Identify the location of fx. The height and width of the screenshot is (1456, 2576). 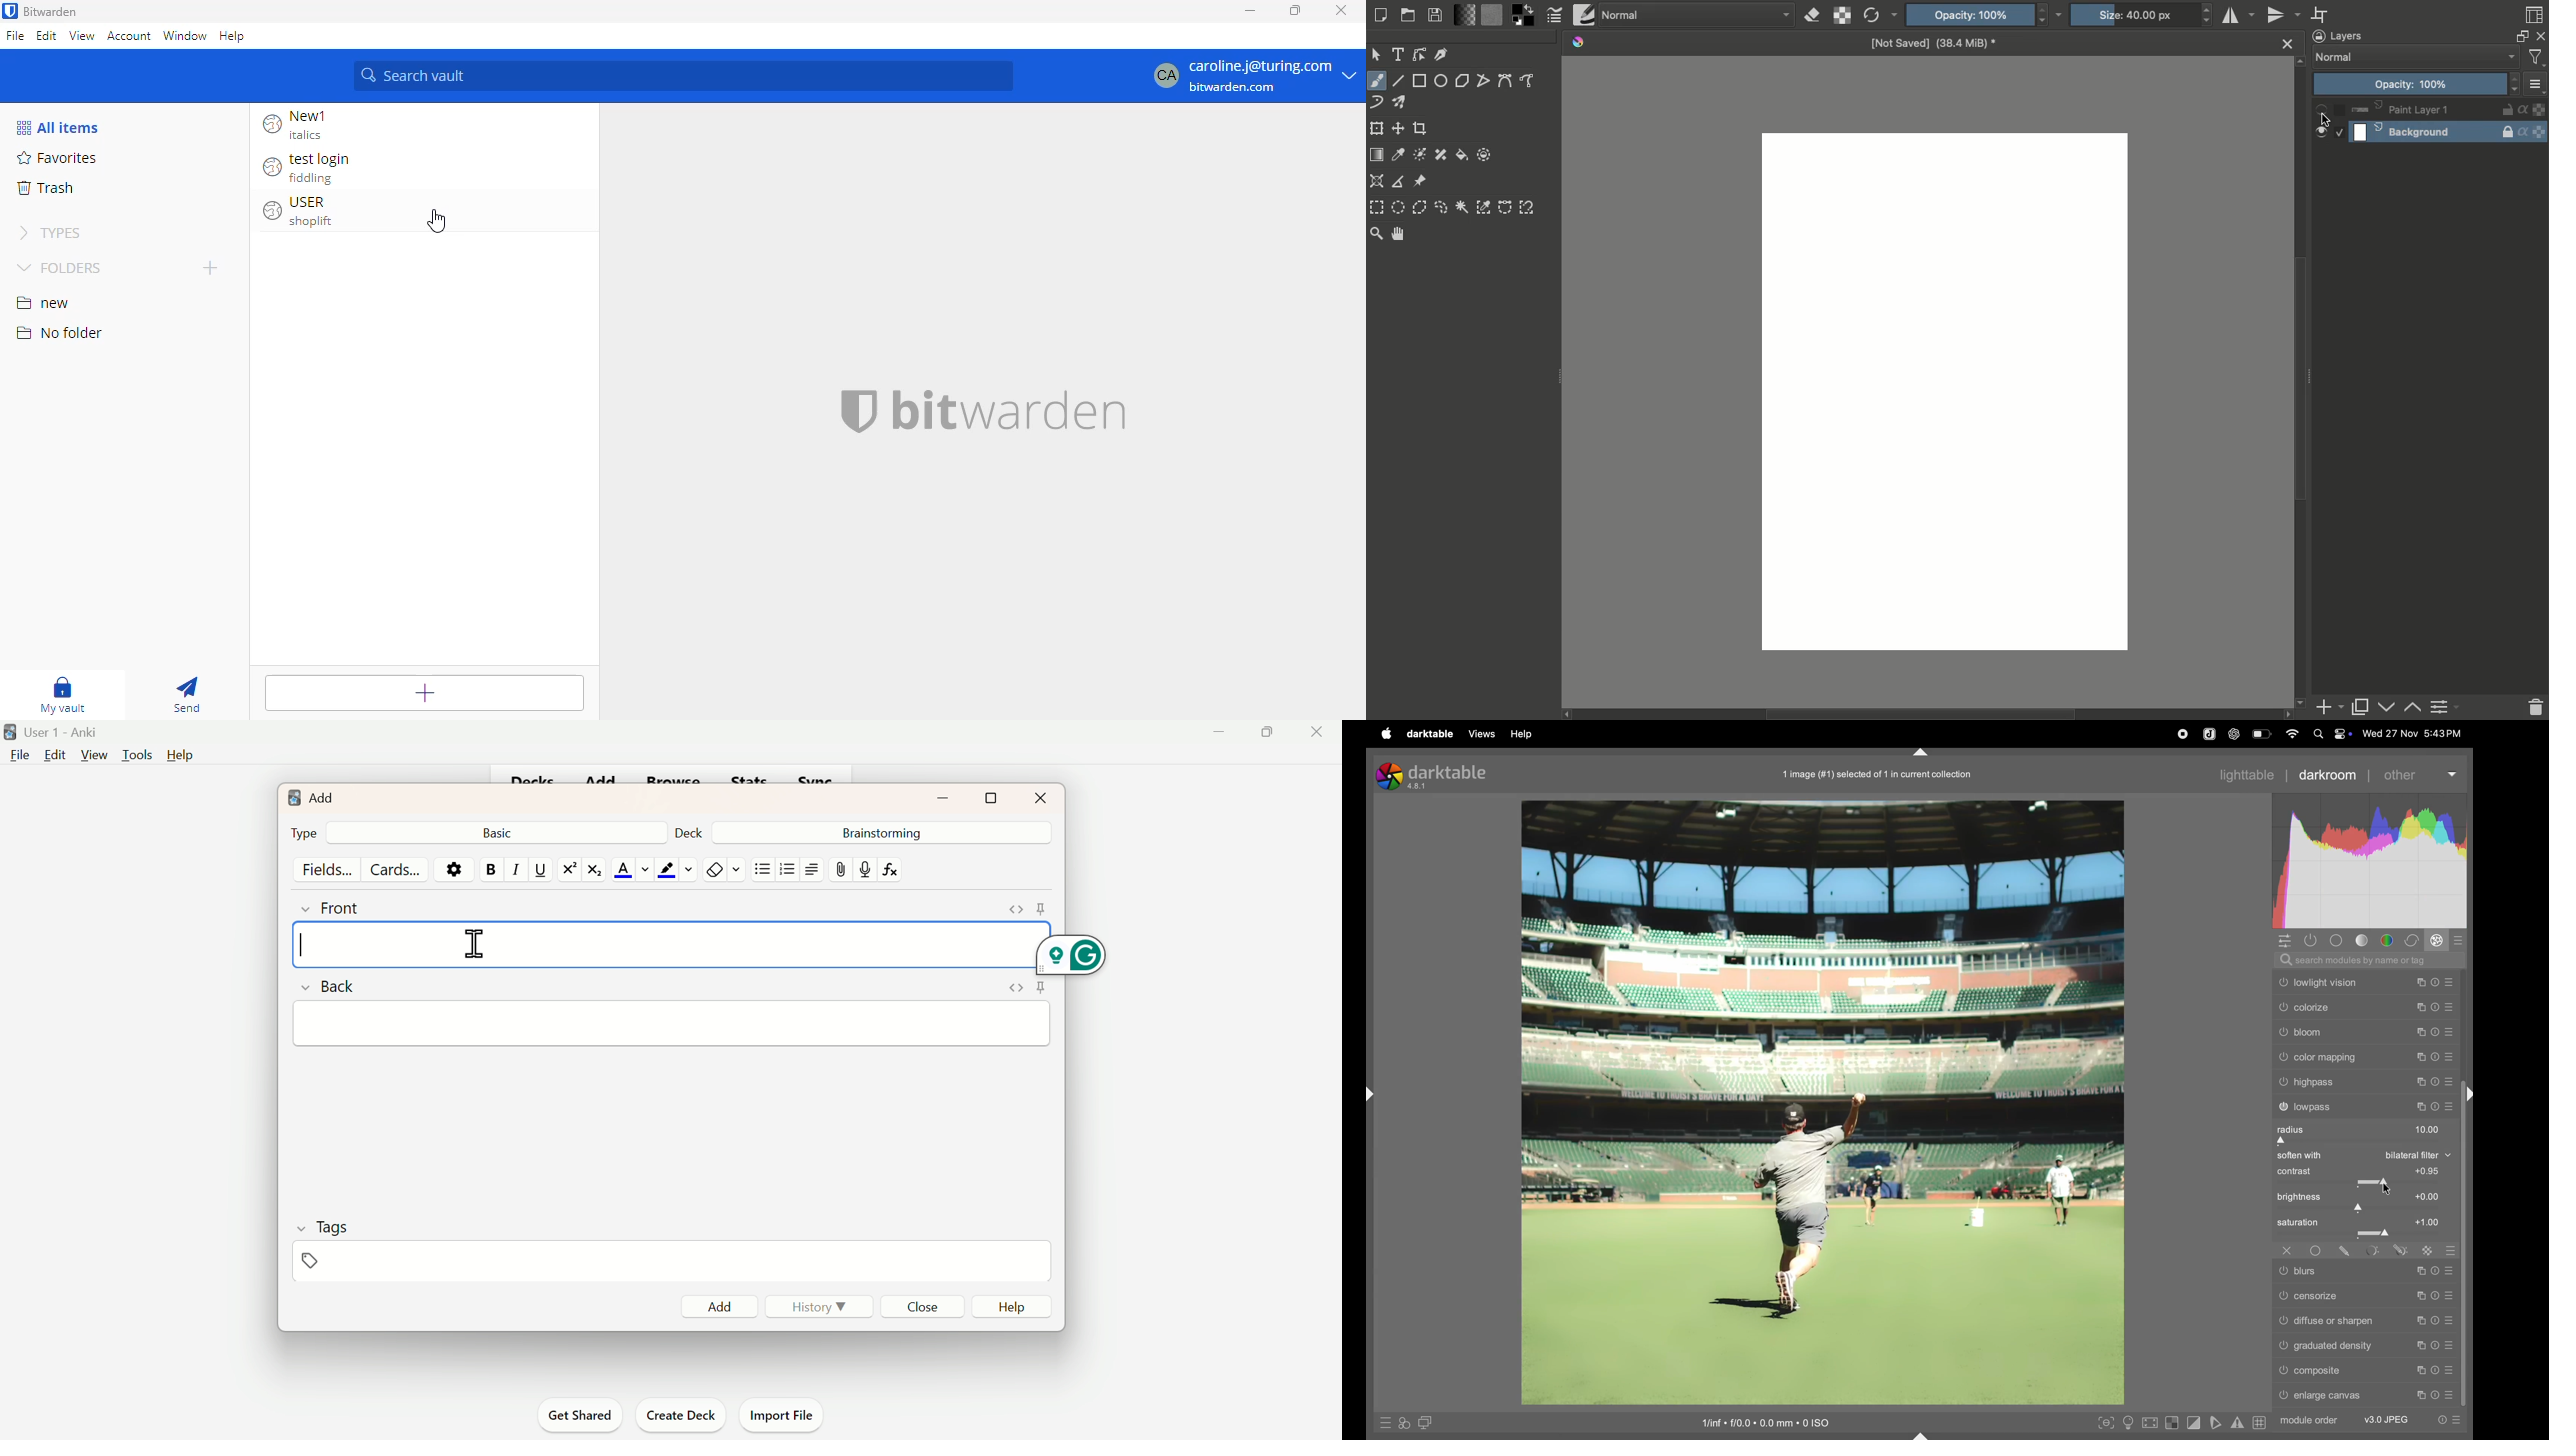
(895, 870).